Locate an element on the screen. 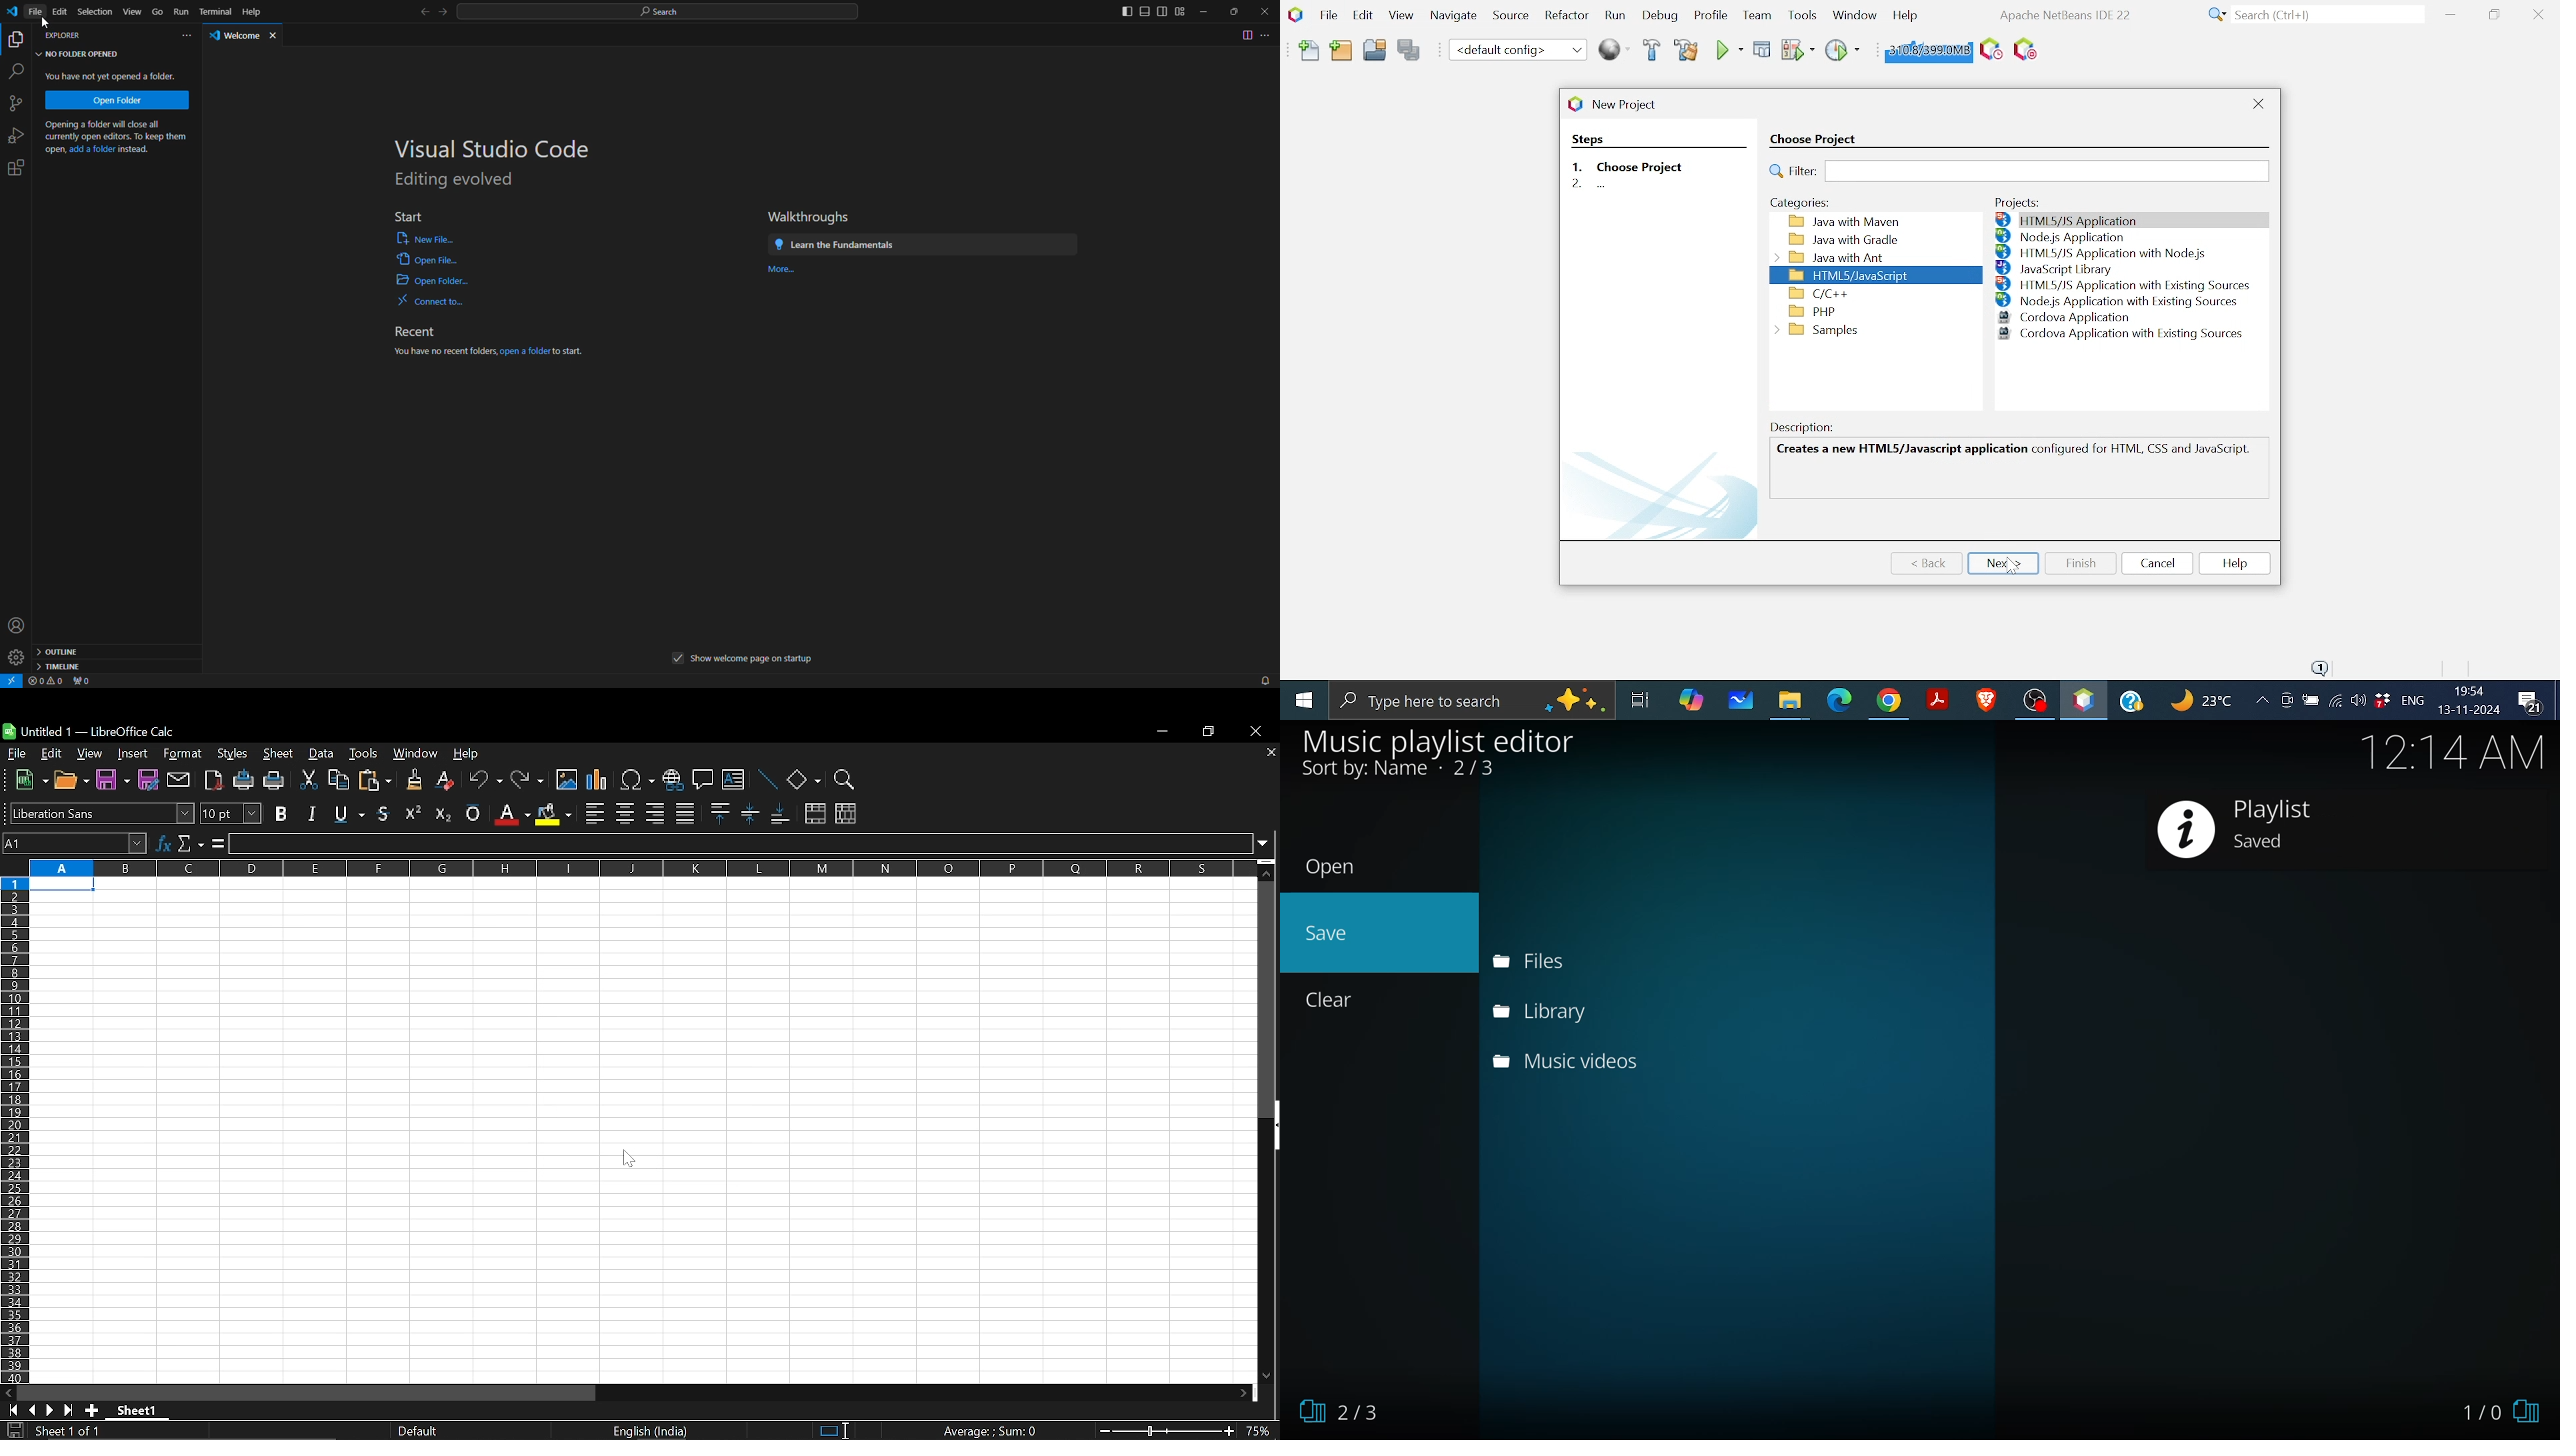 Image resolution: width=2576 pixels, height=1456 pixels. export as pdf is located at coordinates (215, 782).